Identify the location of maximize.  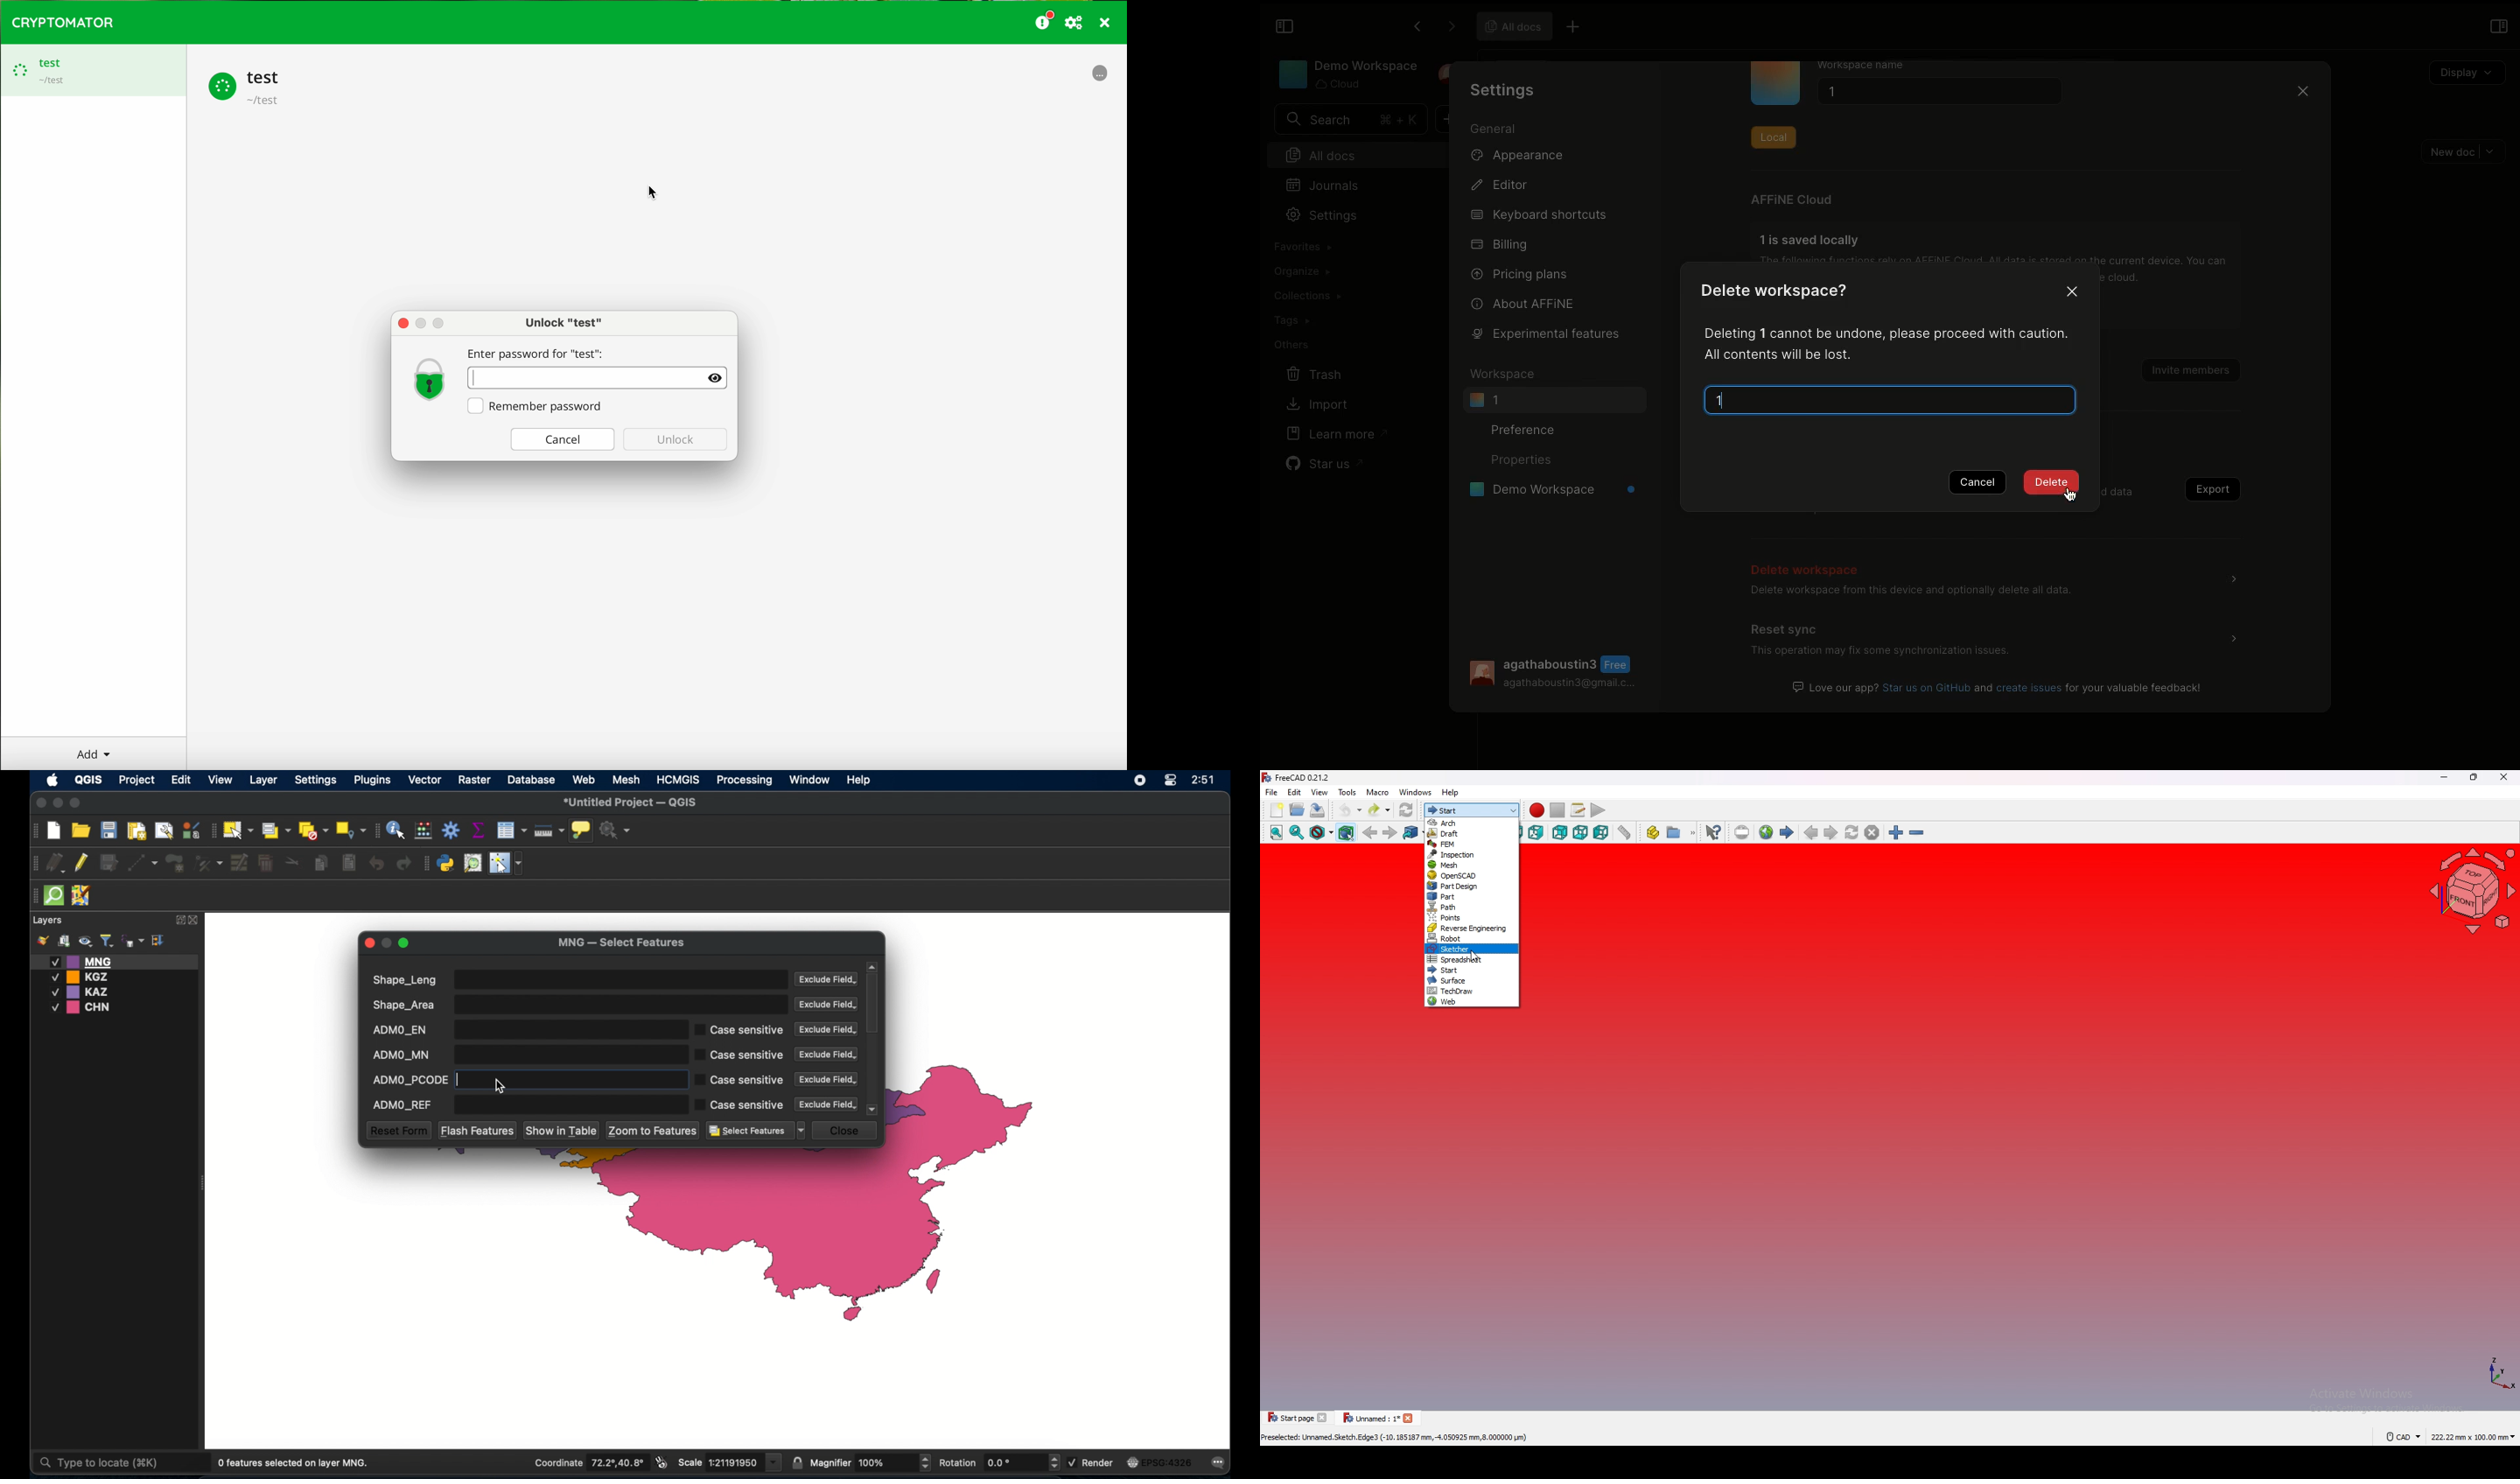
(76, 804).